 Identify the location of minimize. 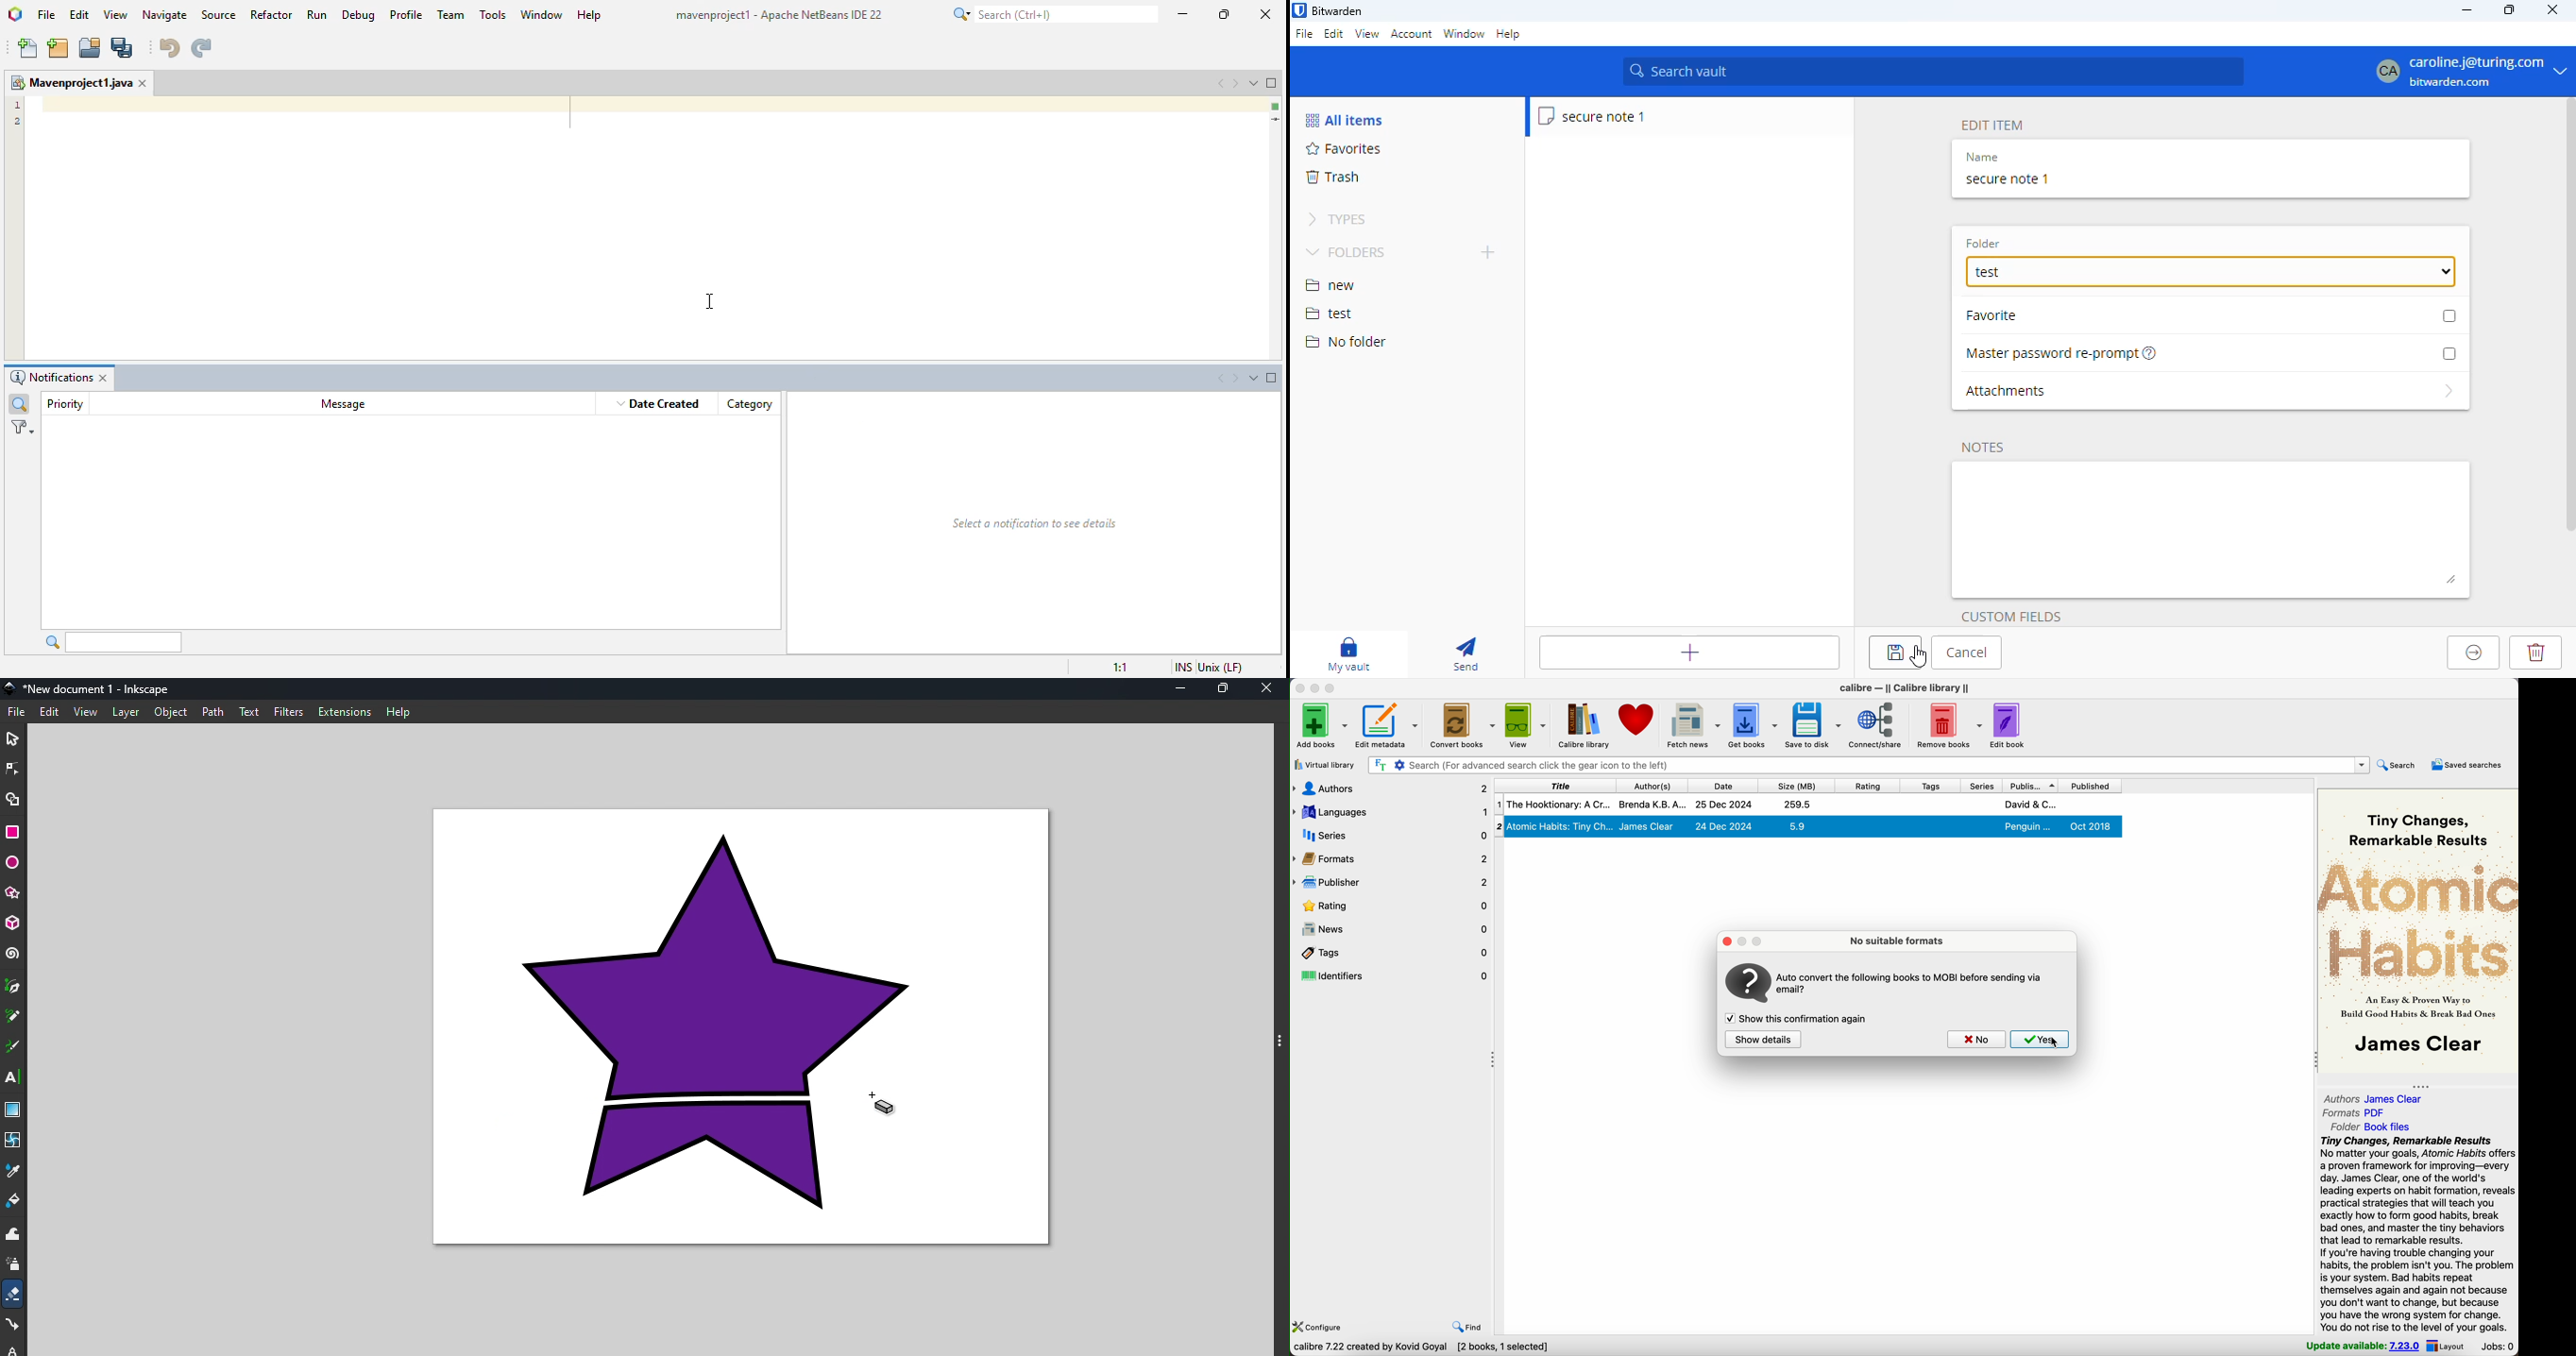
(1183, 13).